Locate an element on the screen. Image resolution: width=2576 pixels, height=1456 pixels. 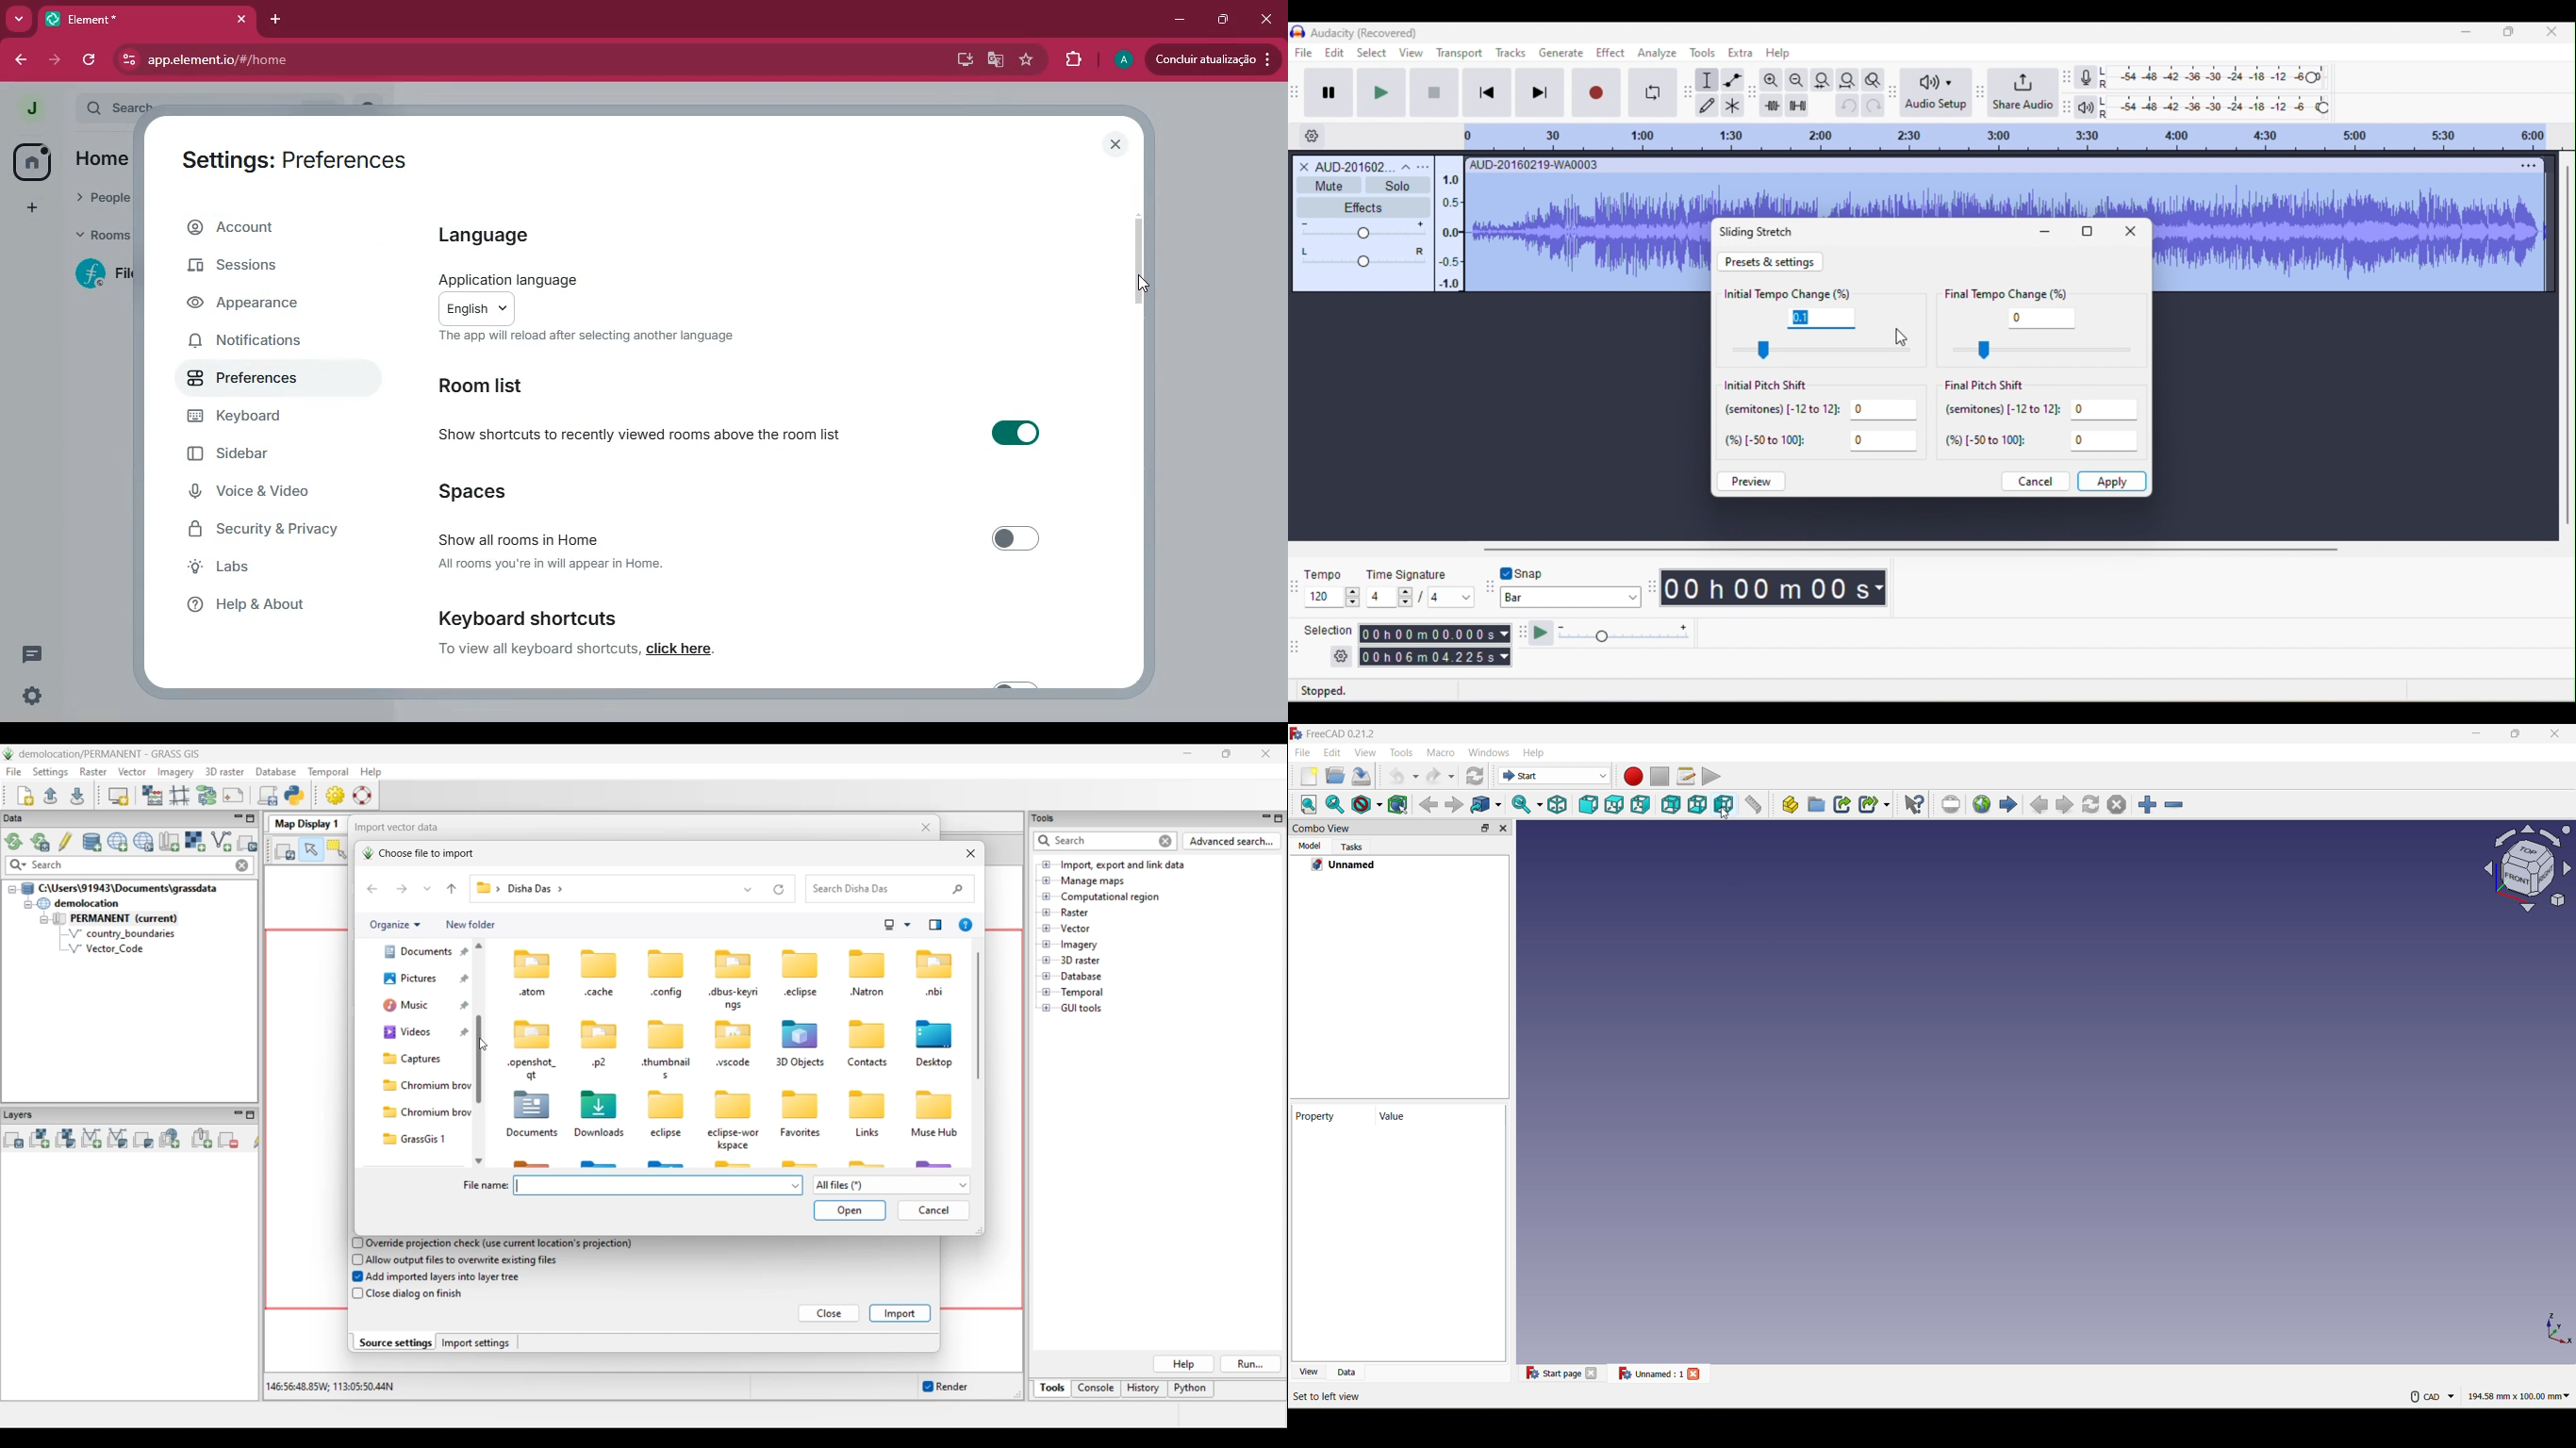
Start is located at coordinates (1538, 775).